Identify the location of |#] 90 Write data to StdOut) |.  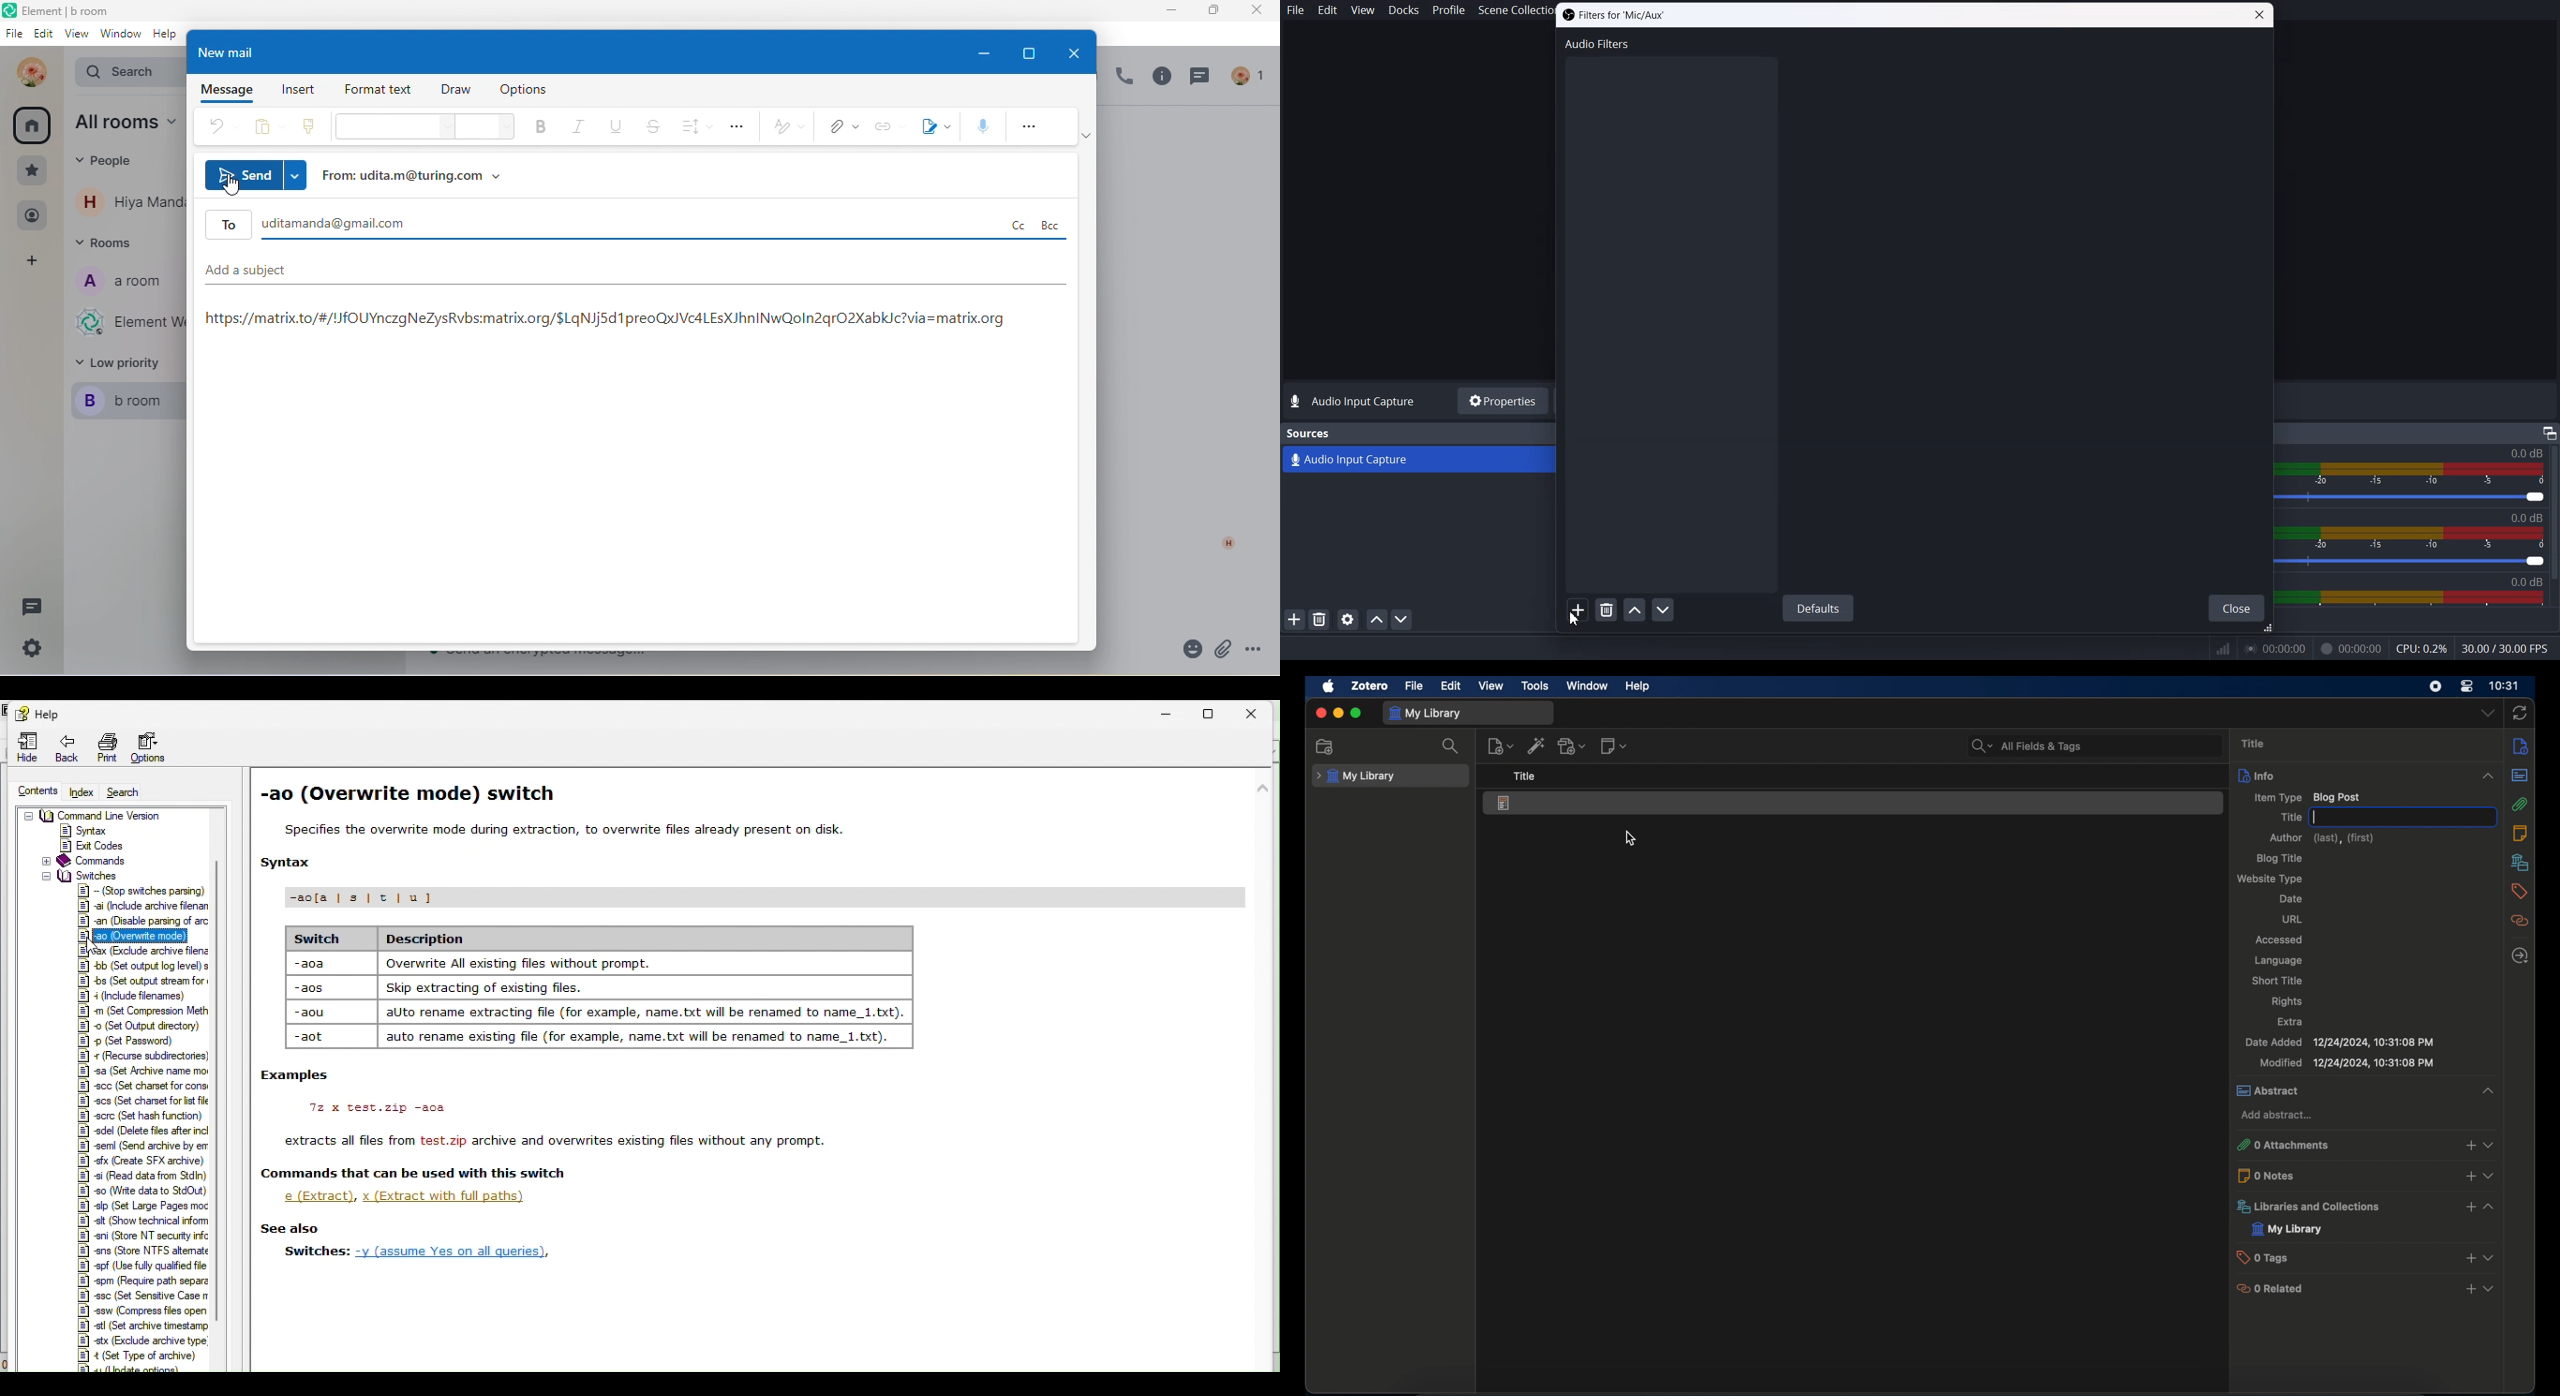
(145, 1190).